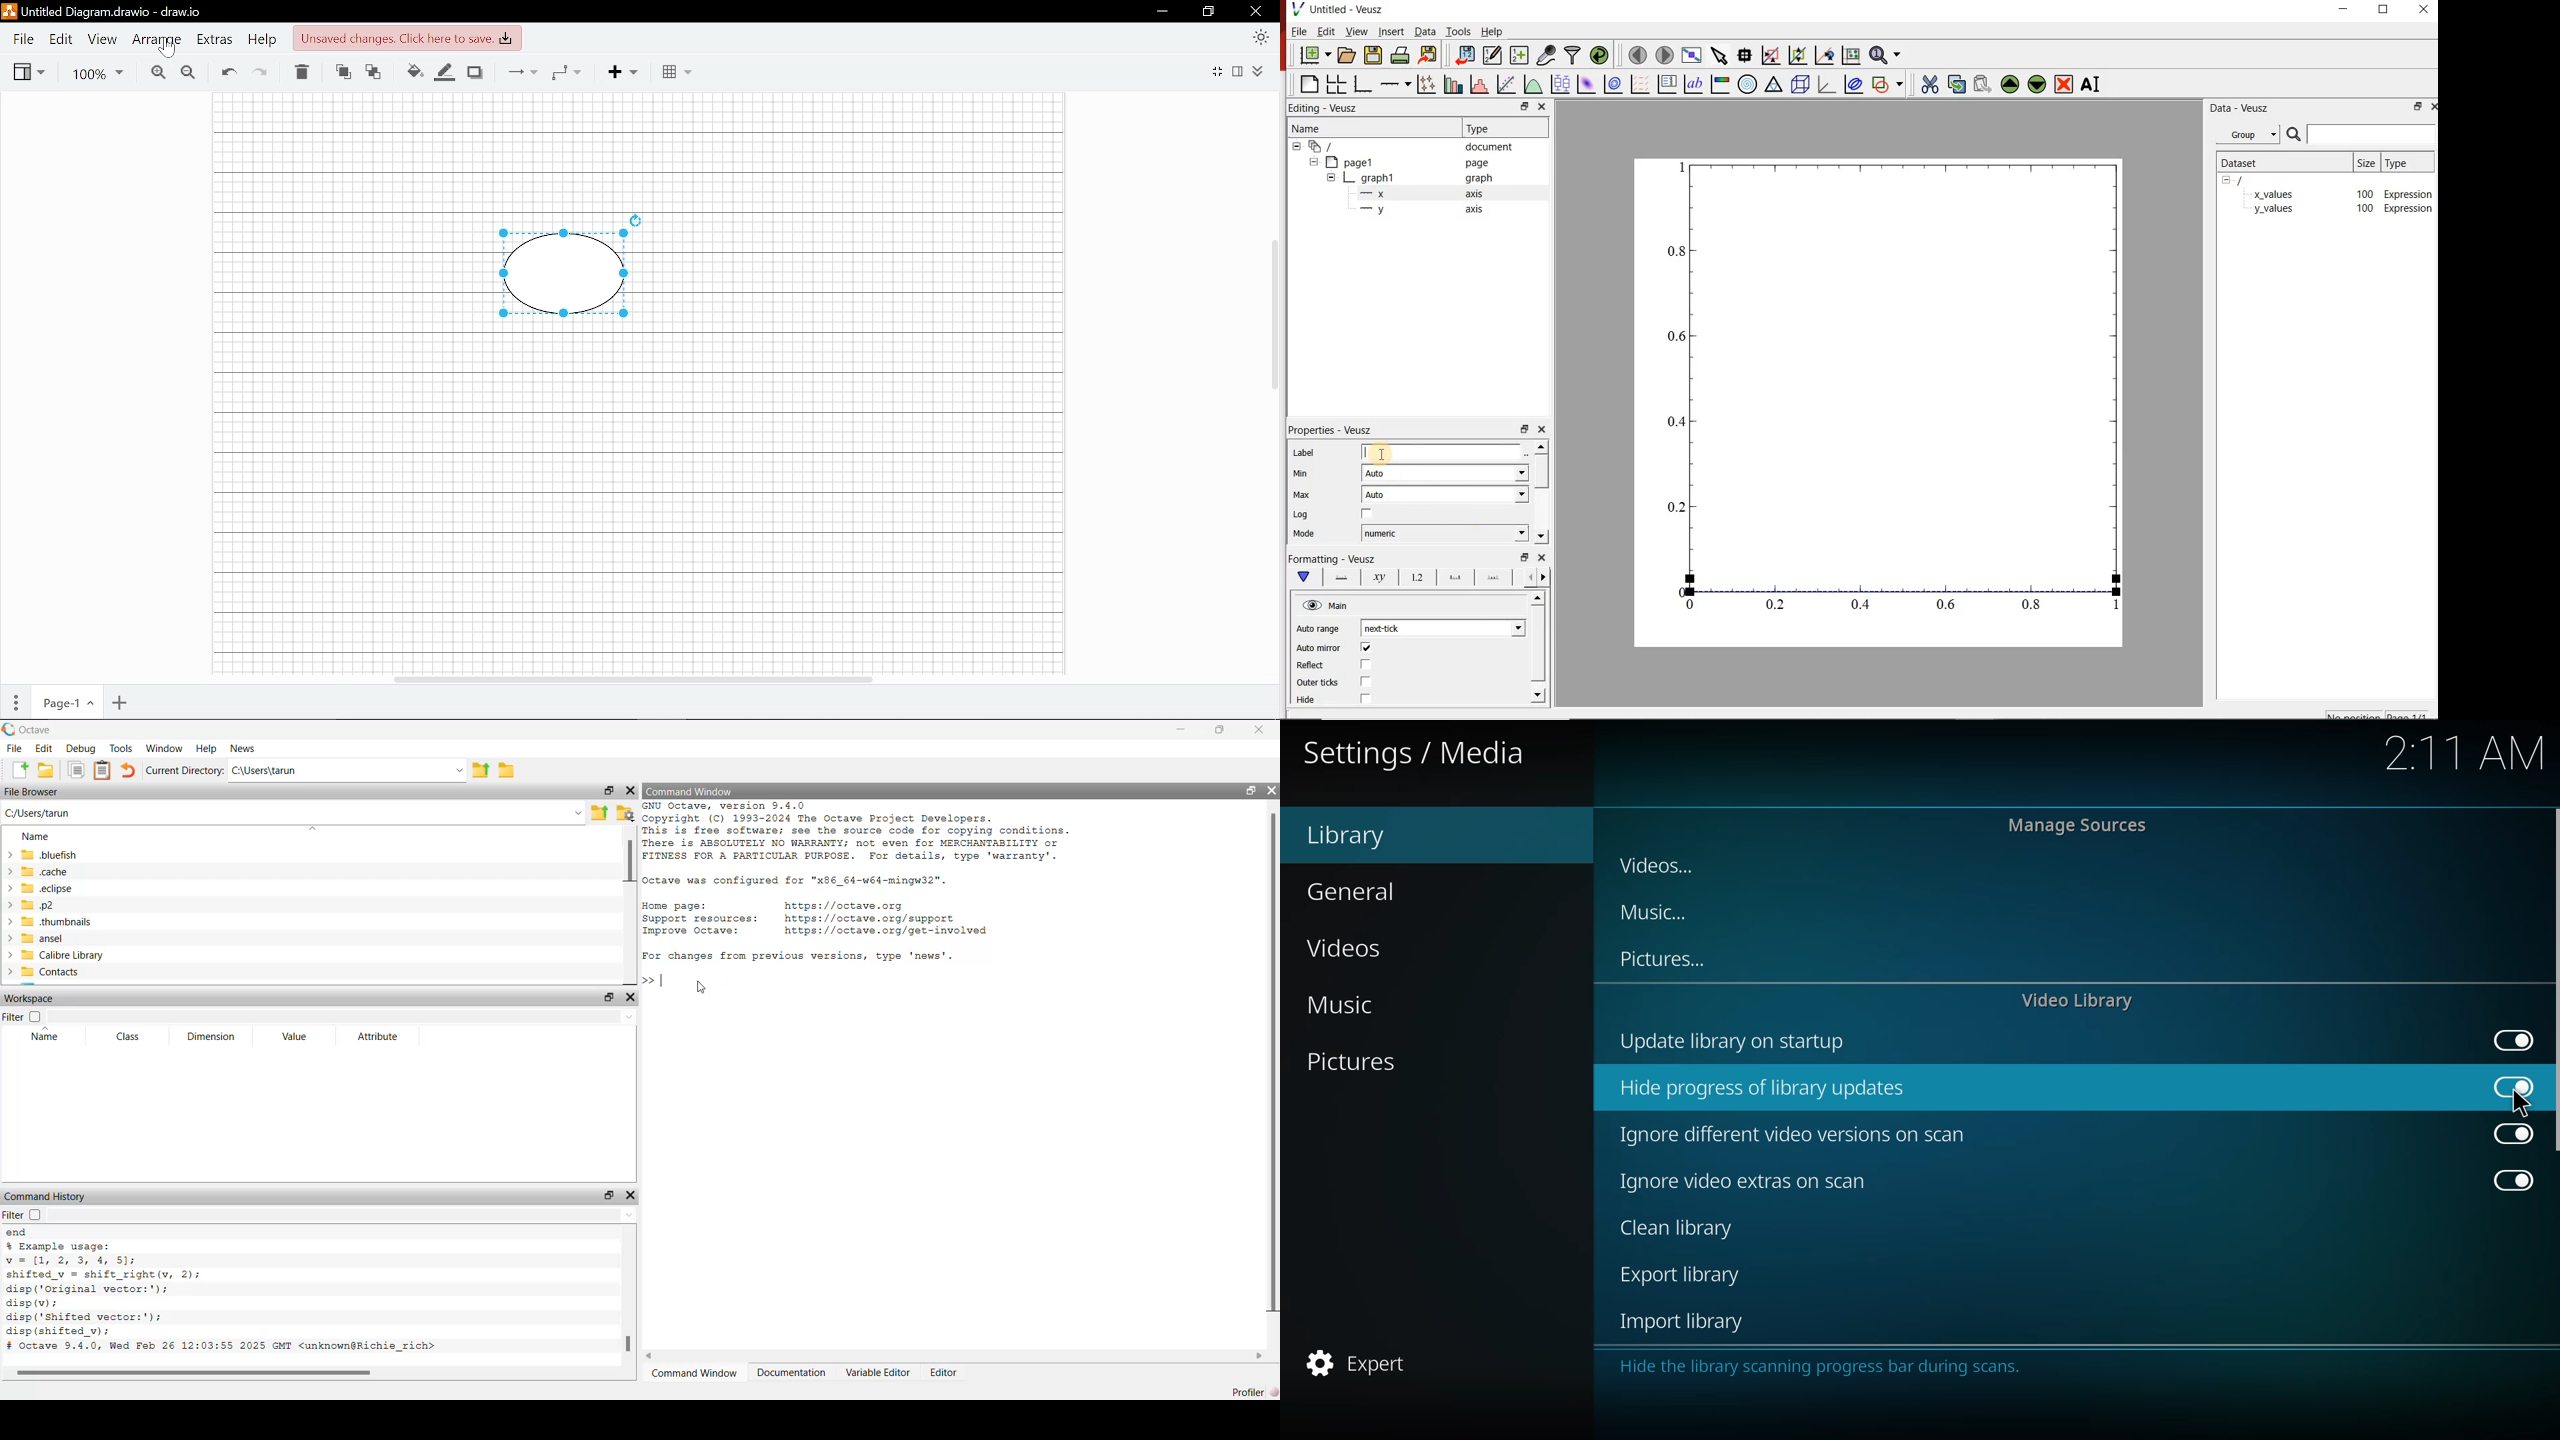 This screenshot has height=1456, width=2576. I want to click on x_values, so click(2274, 193).